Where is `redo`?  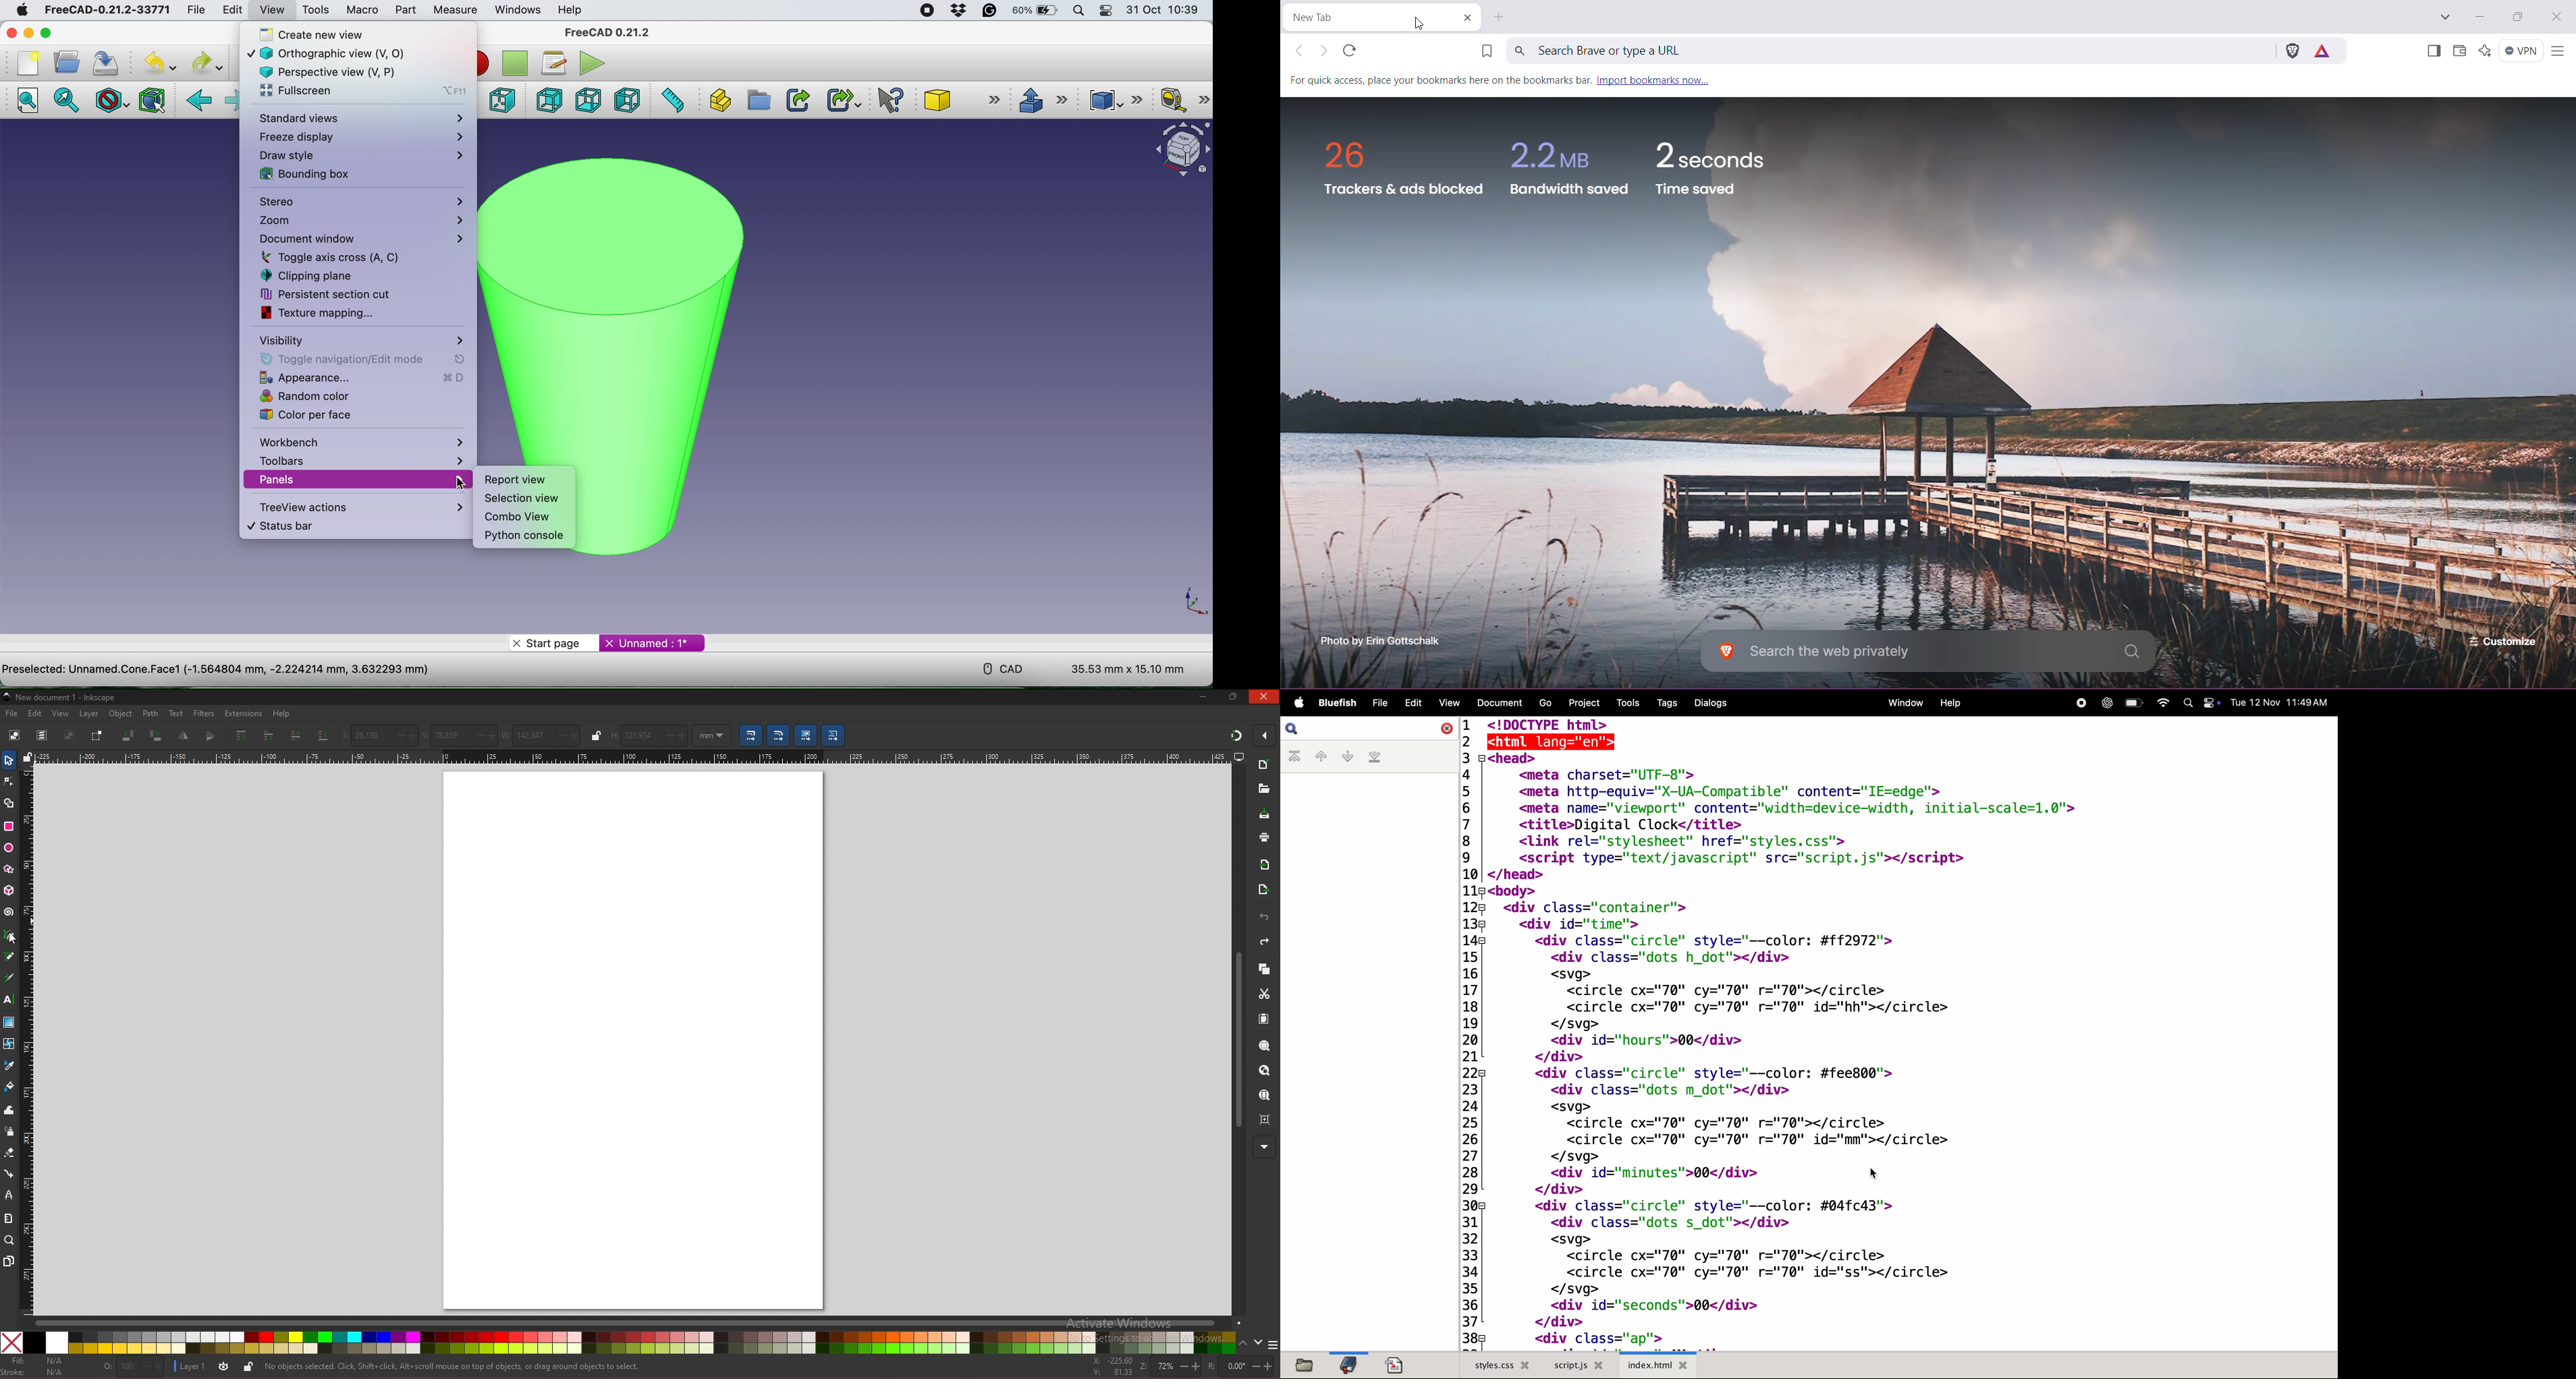
redo is located at coordinates (206, 62).